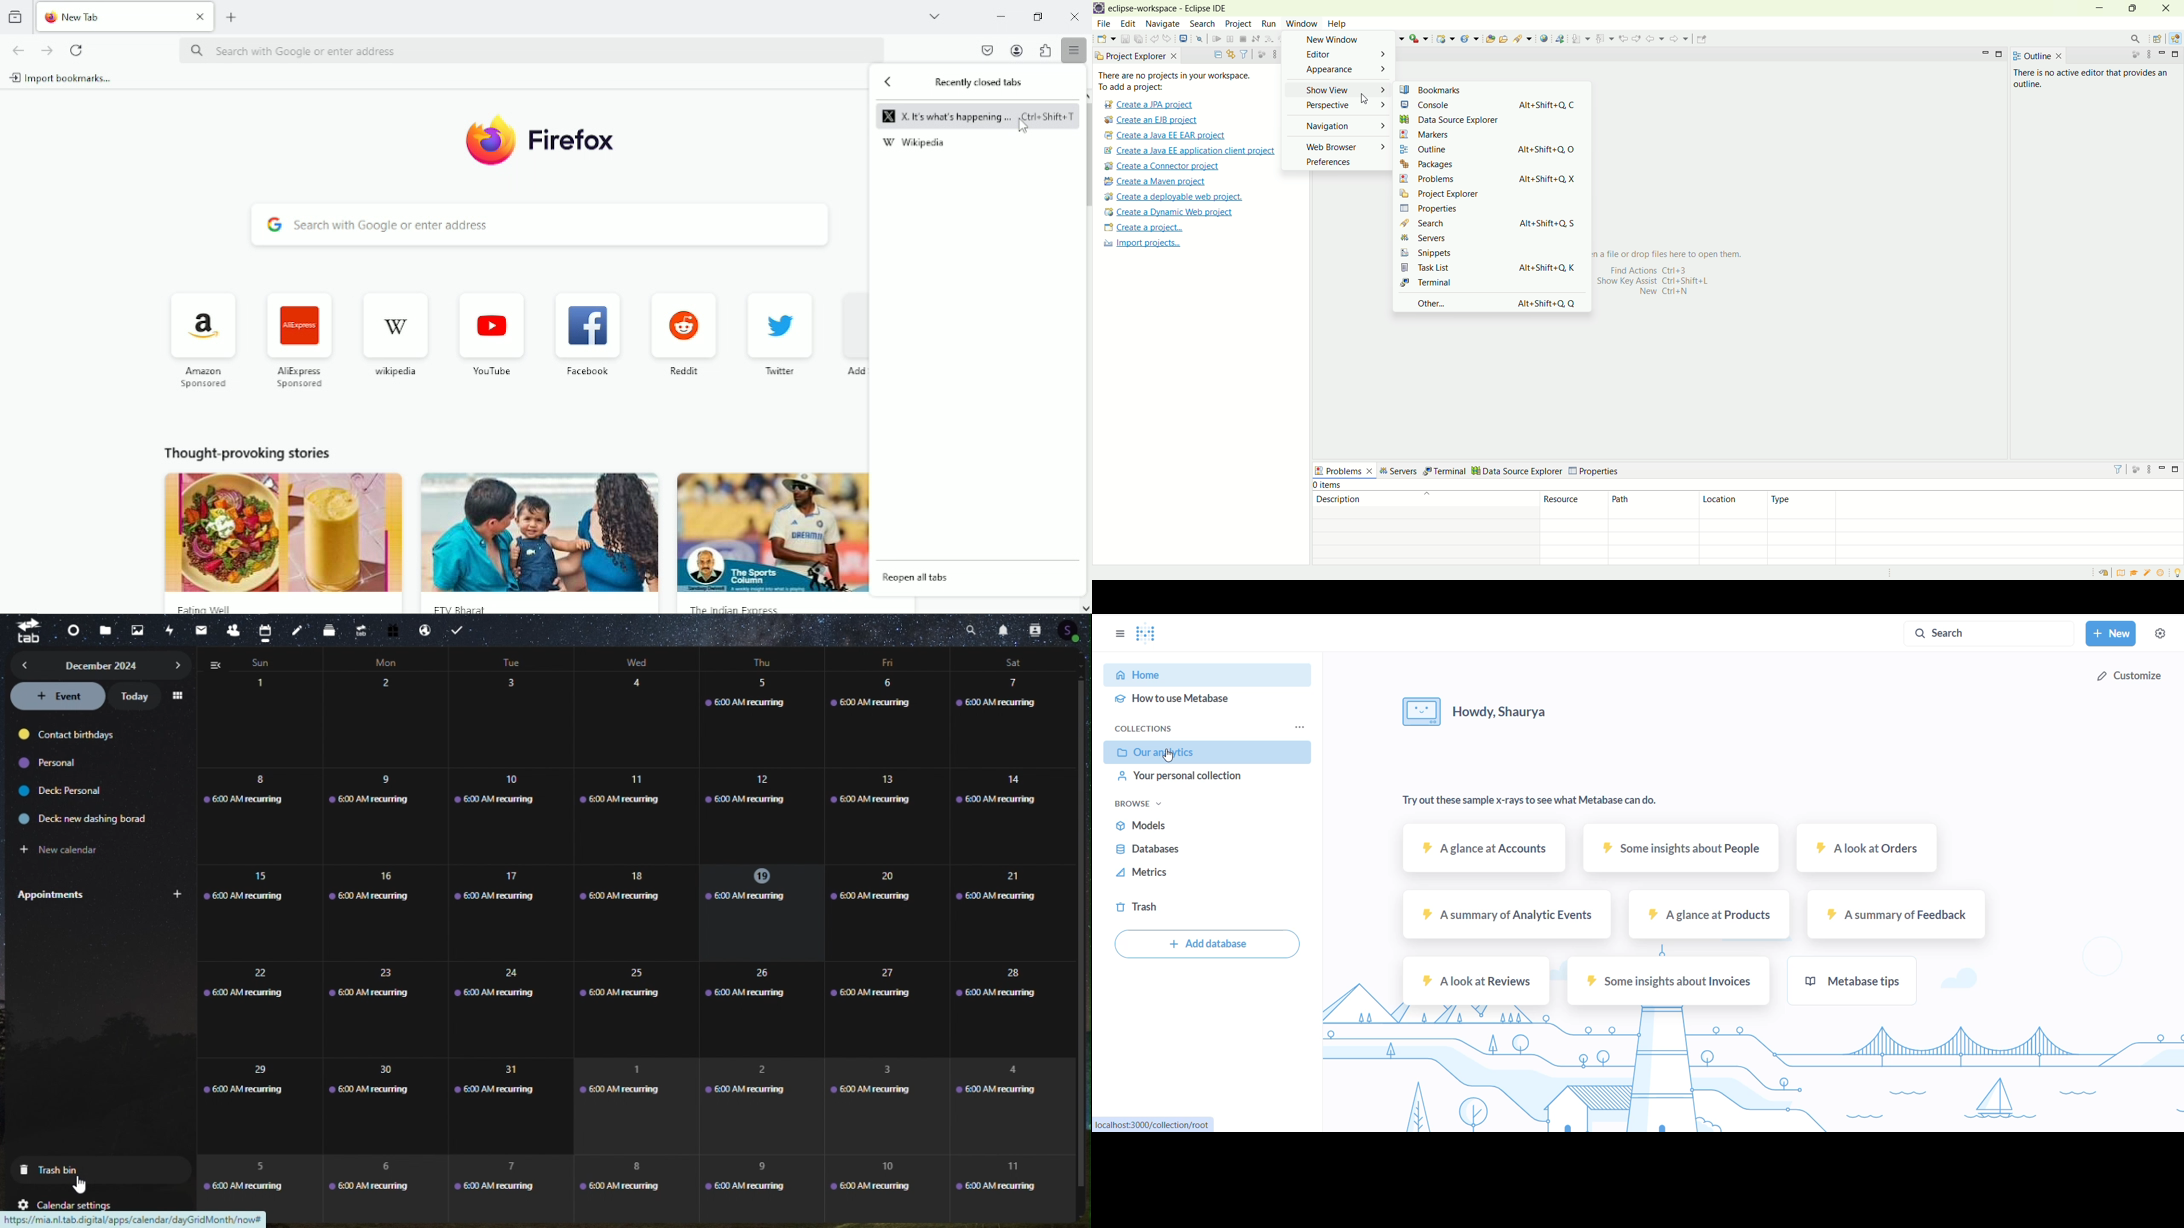  What do you see at coordinates (1102, 23) in the screenshot?
I see `file` at bounding box center [1102, 23].